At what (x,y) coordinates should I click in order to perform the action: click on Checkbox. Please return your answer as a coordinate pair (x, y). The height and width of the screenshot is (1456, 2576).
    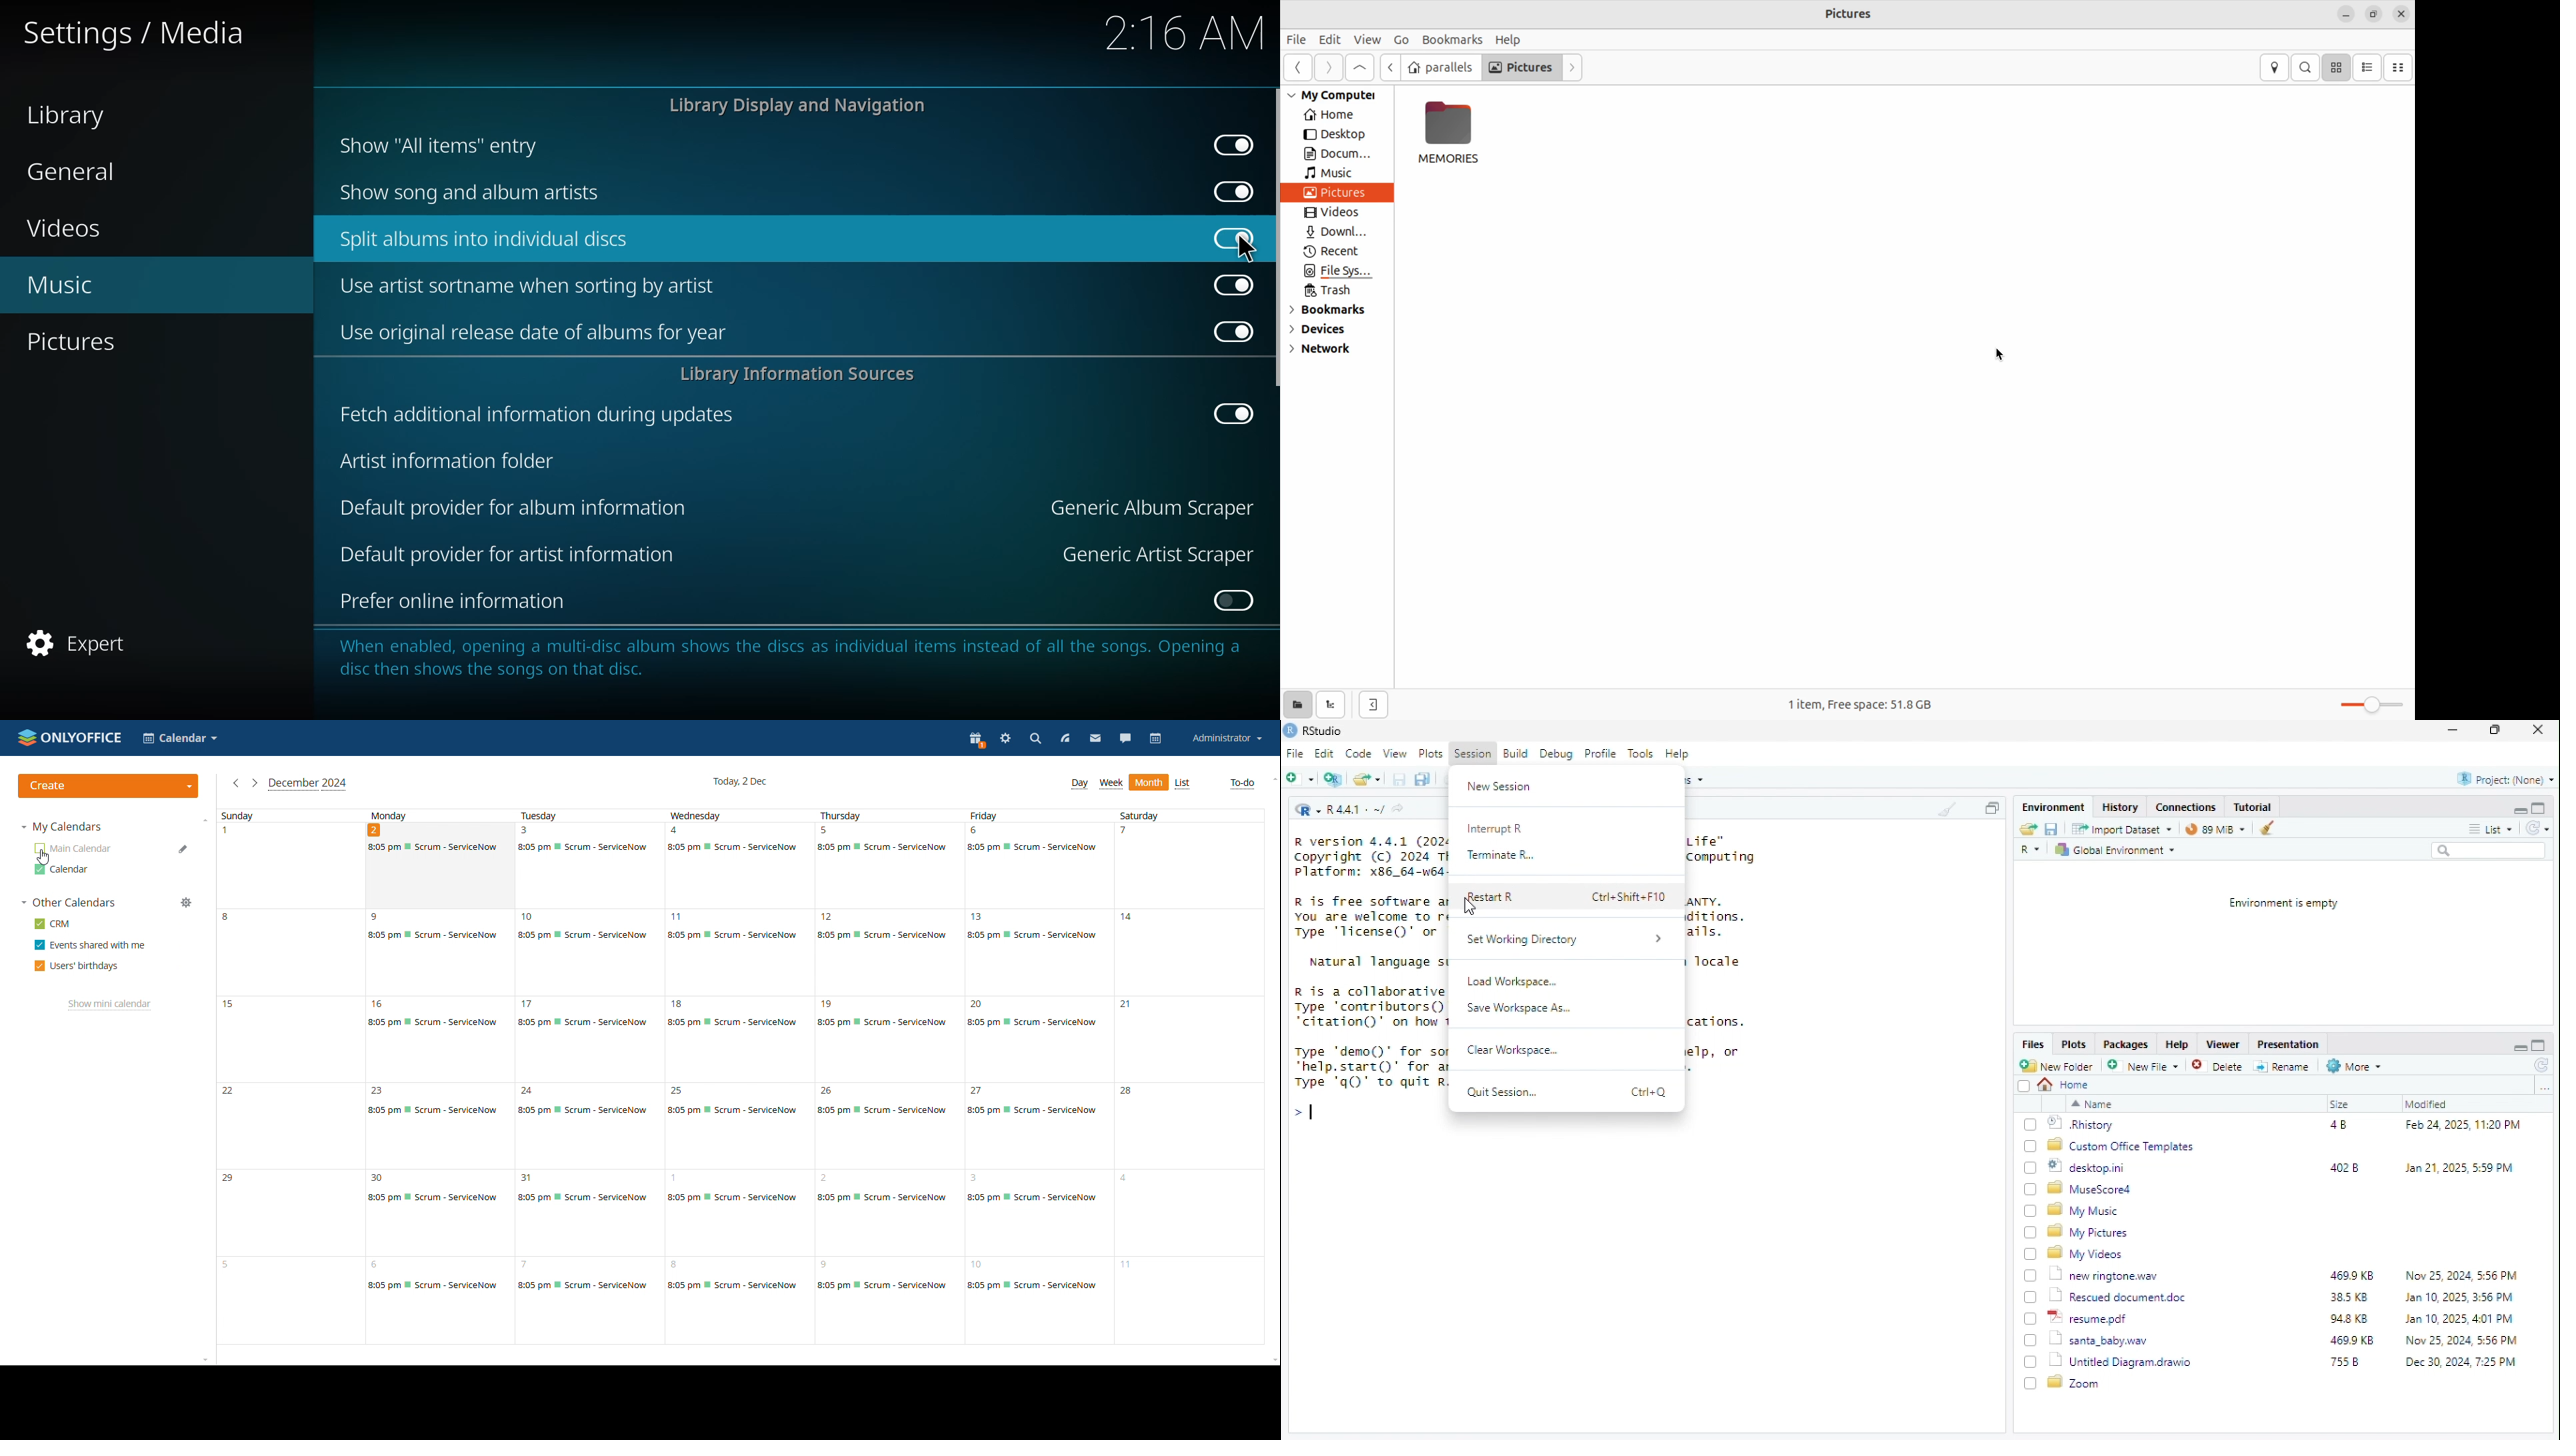
    Looking at the image, I should click on (2024, 1086).